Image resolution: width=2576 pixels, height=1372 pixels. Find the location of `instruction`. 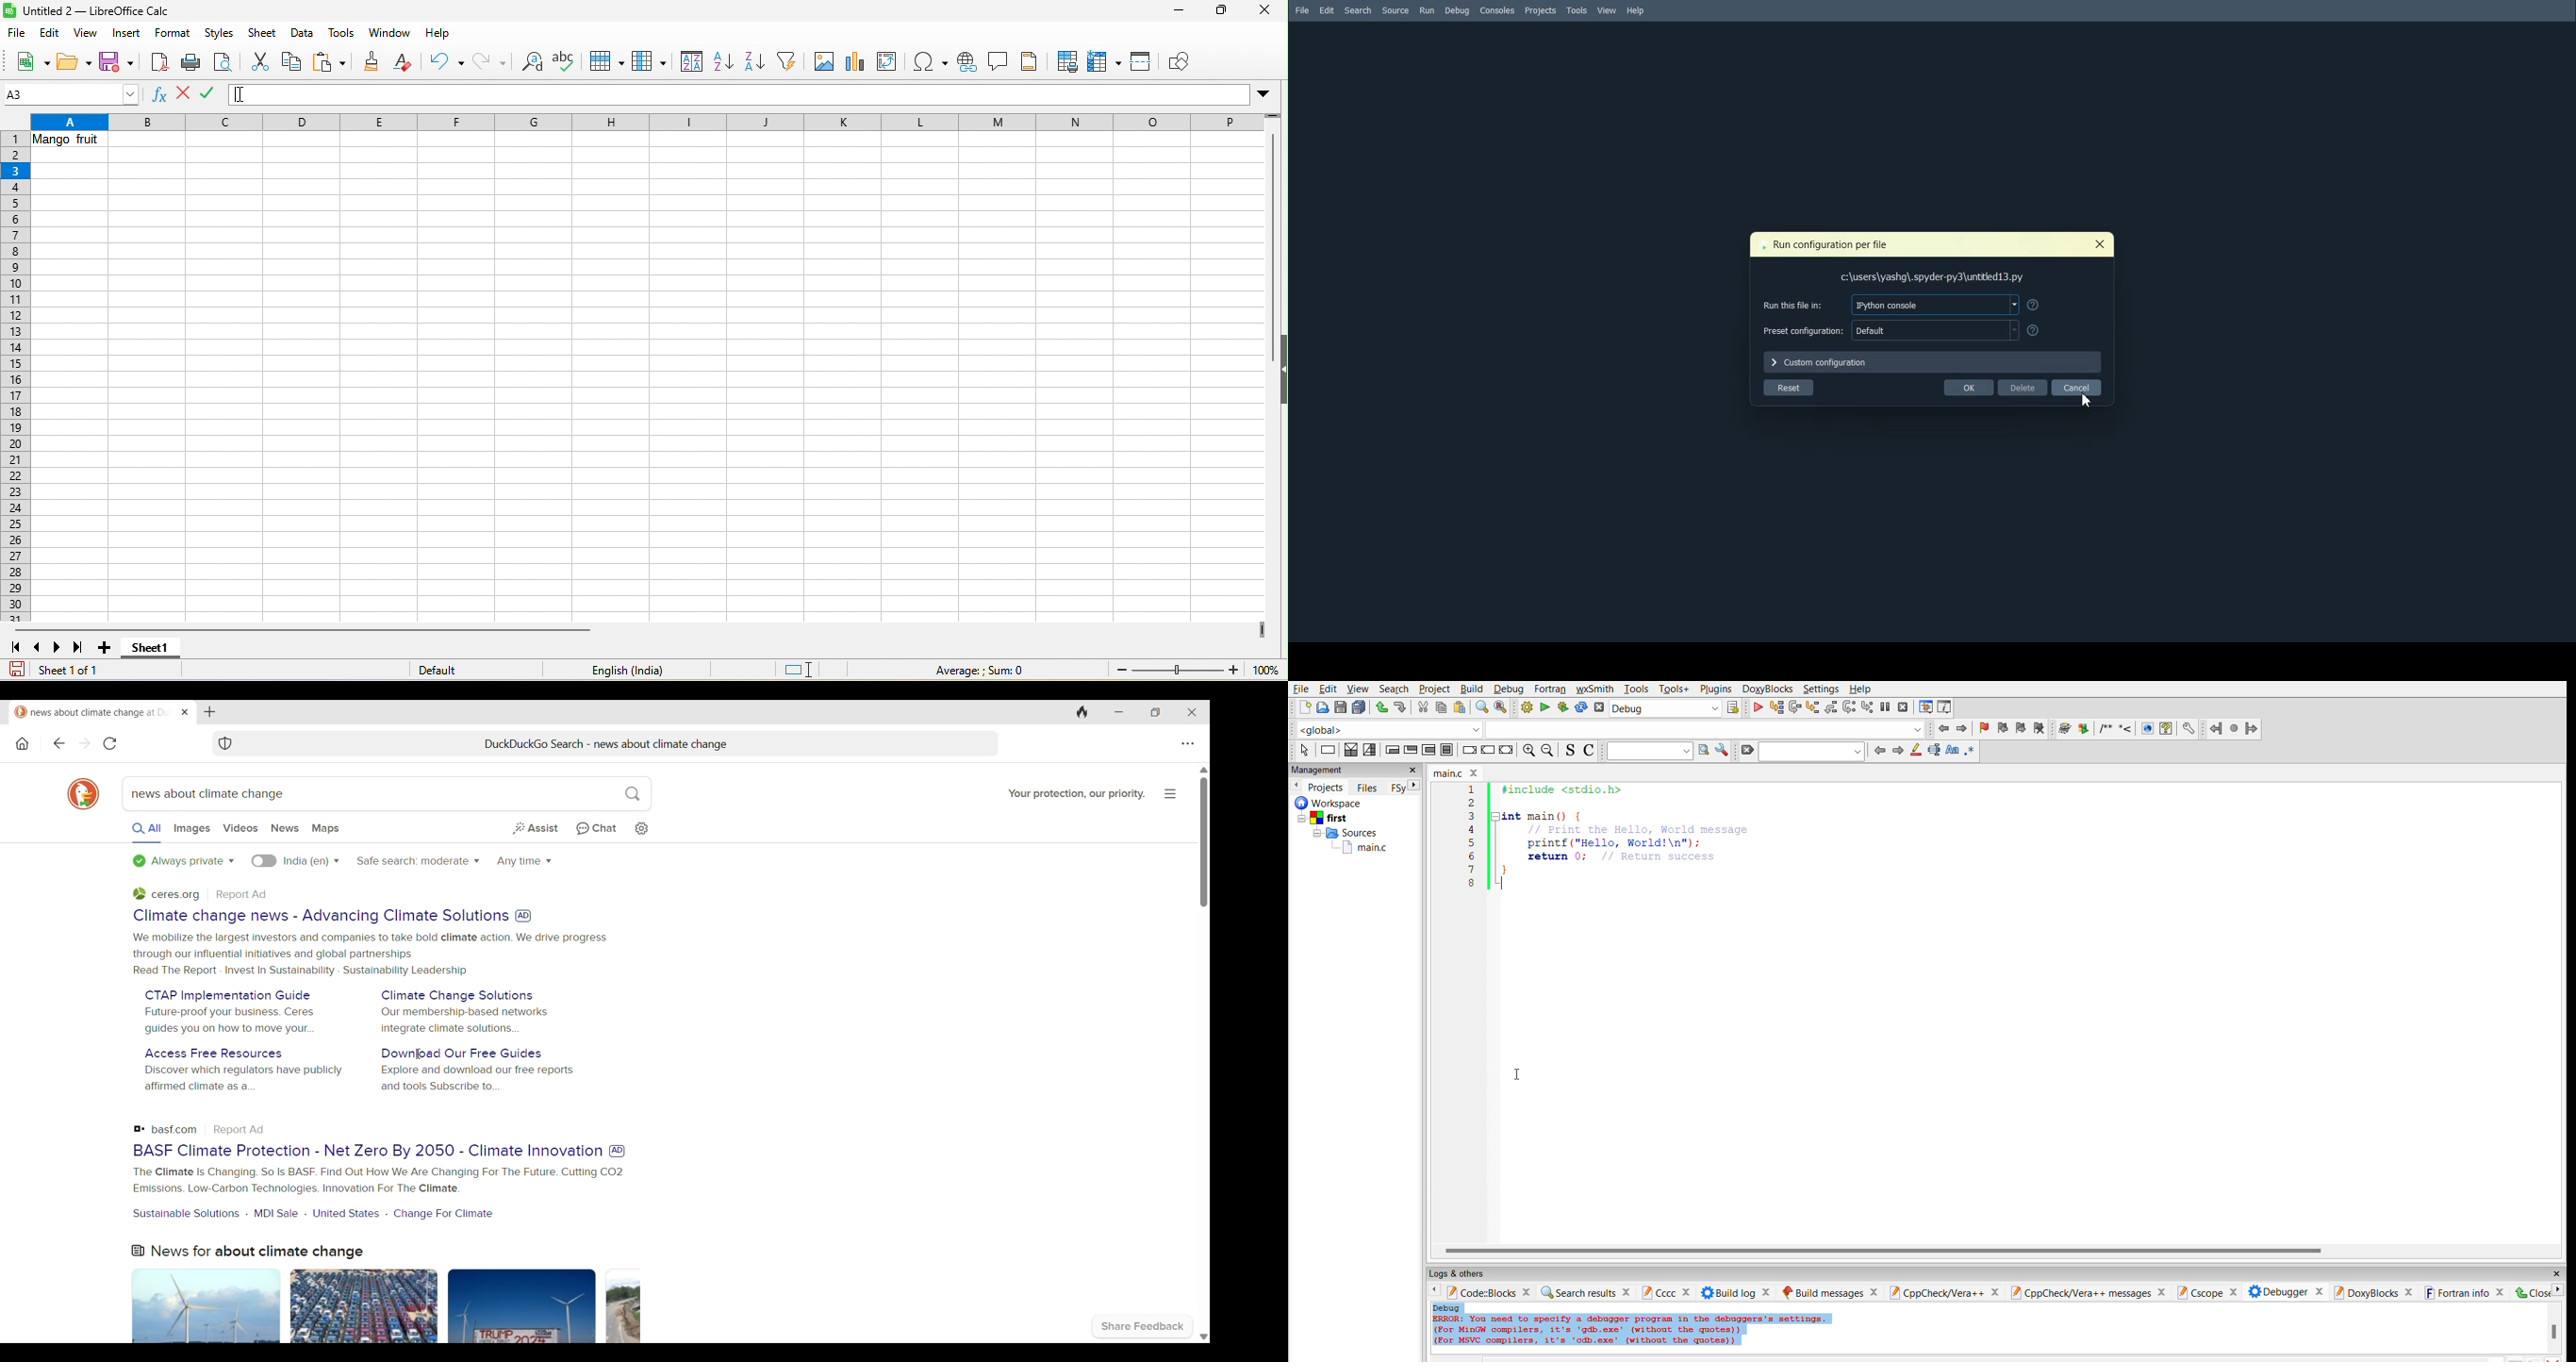

instruction is located at coordinates (1329, 750).